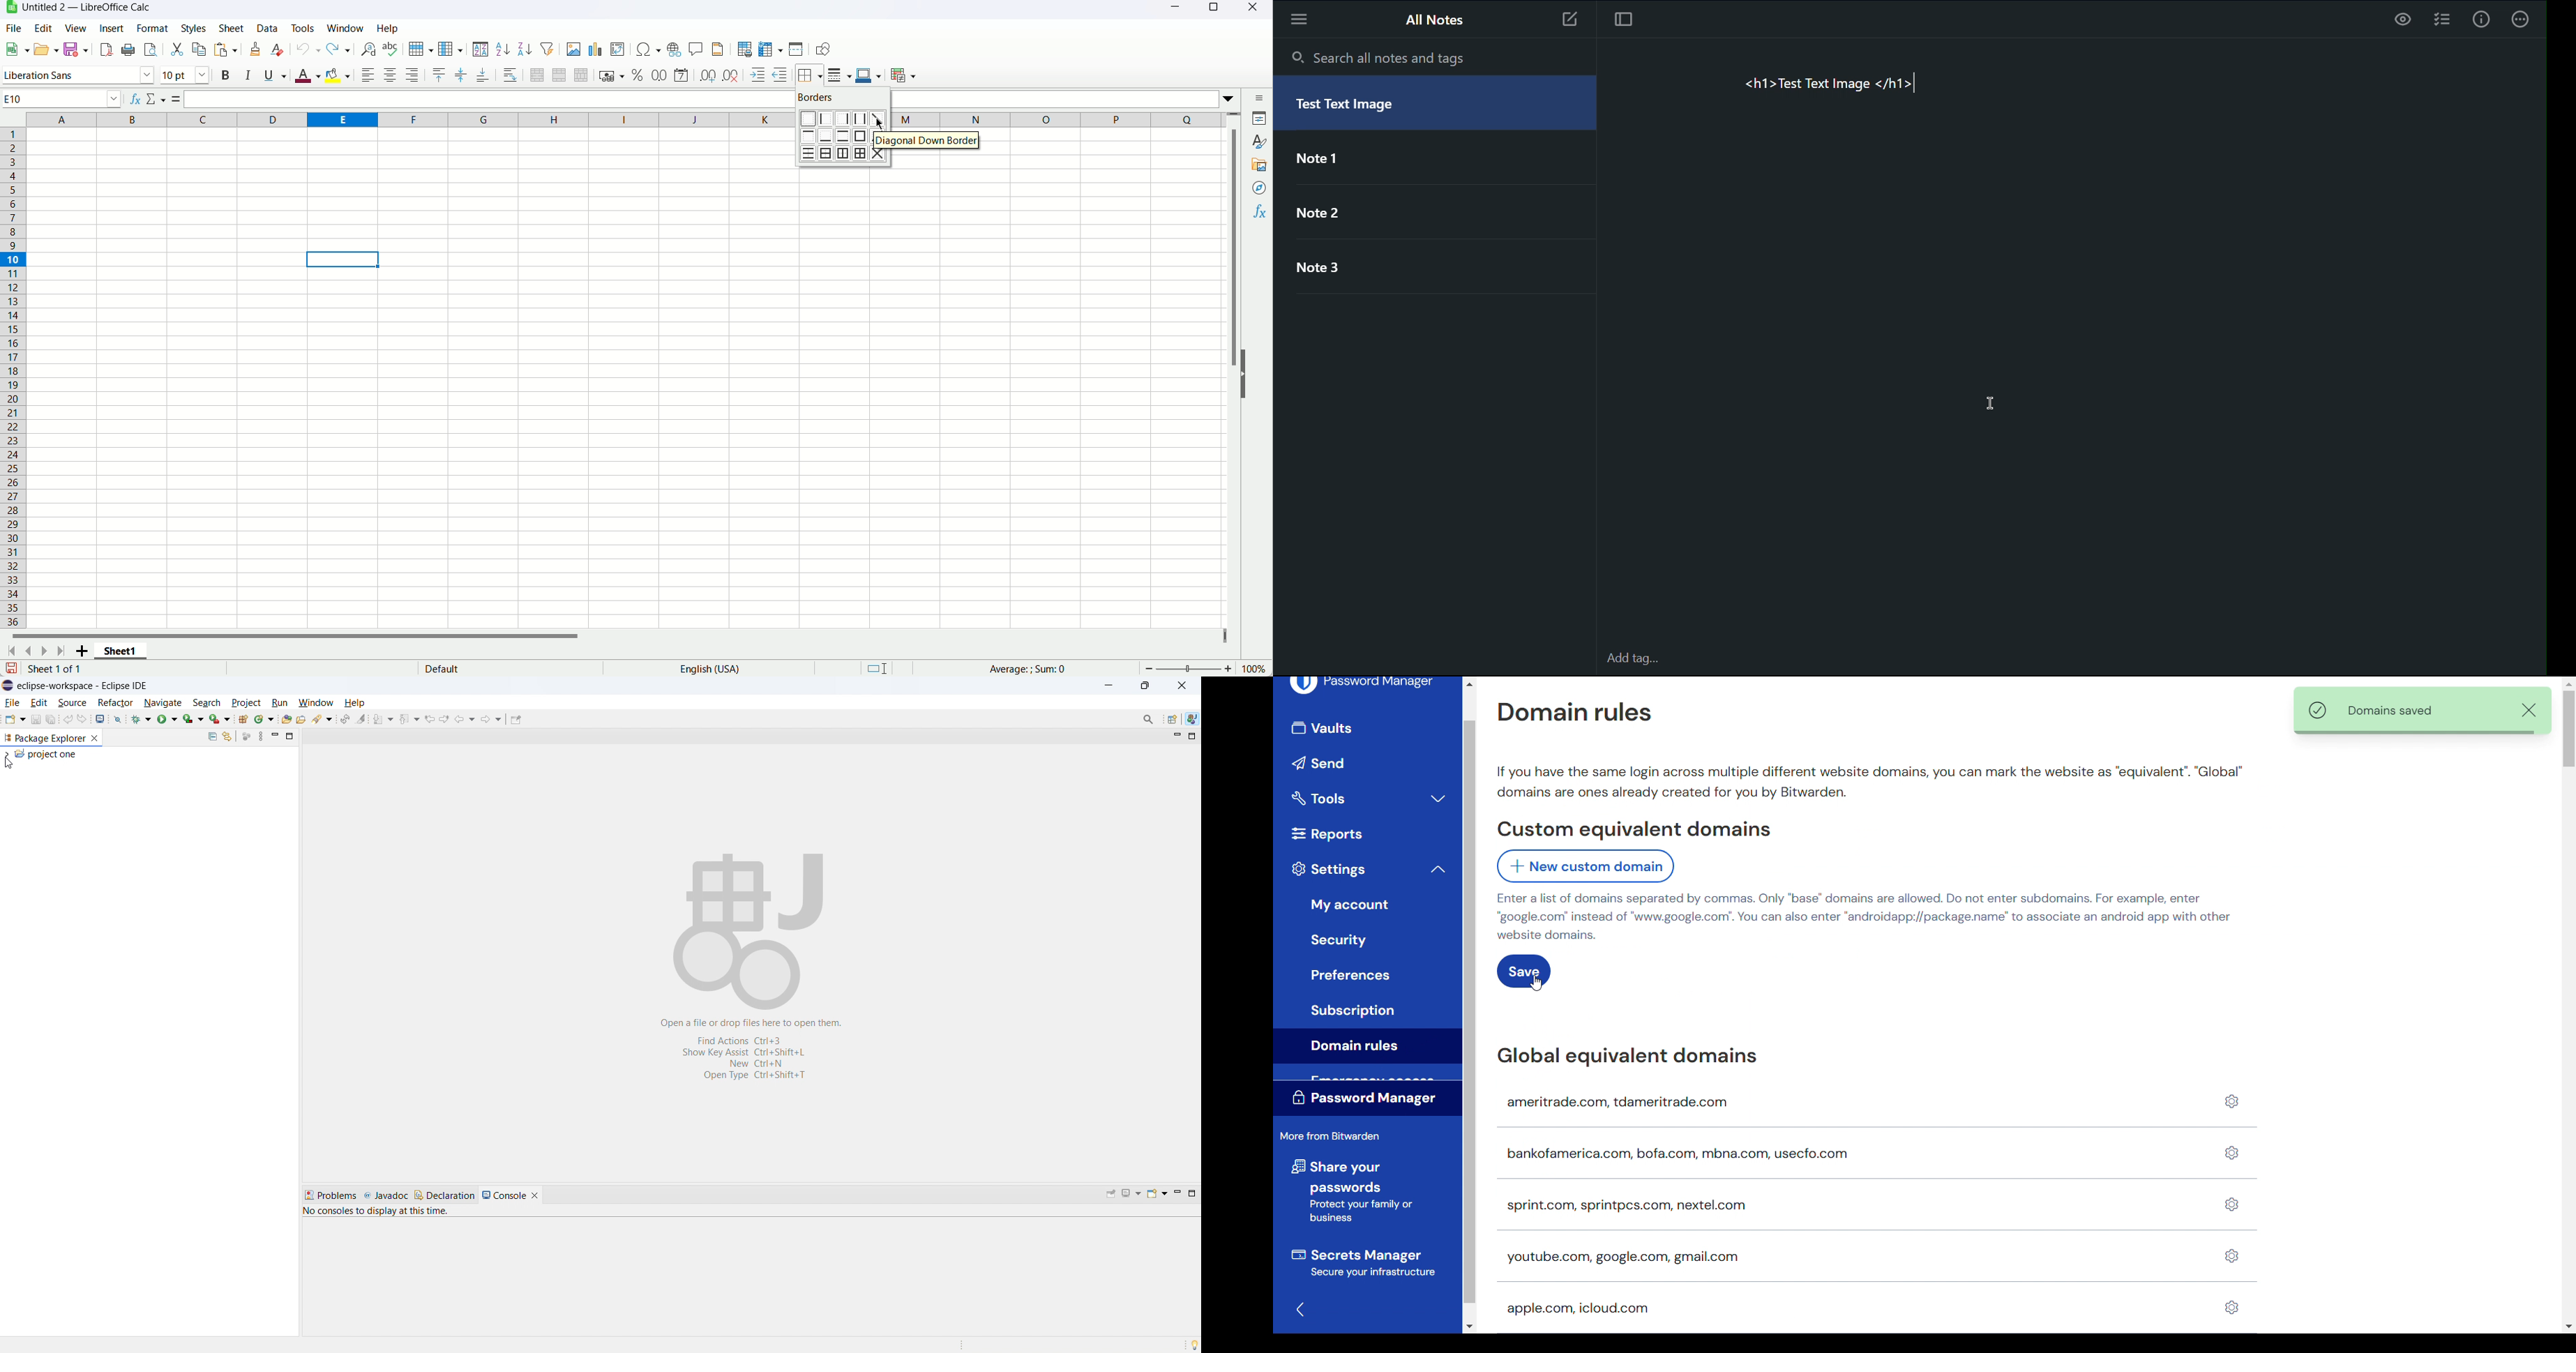 Image resolution: width=2576 pixels, height=1372 pixels. I want to click on Cursor, so click(882, 123).